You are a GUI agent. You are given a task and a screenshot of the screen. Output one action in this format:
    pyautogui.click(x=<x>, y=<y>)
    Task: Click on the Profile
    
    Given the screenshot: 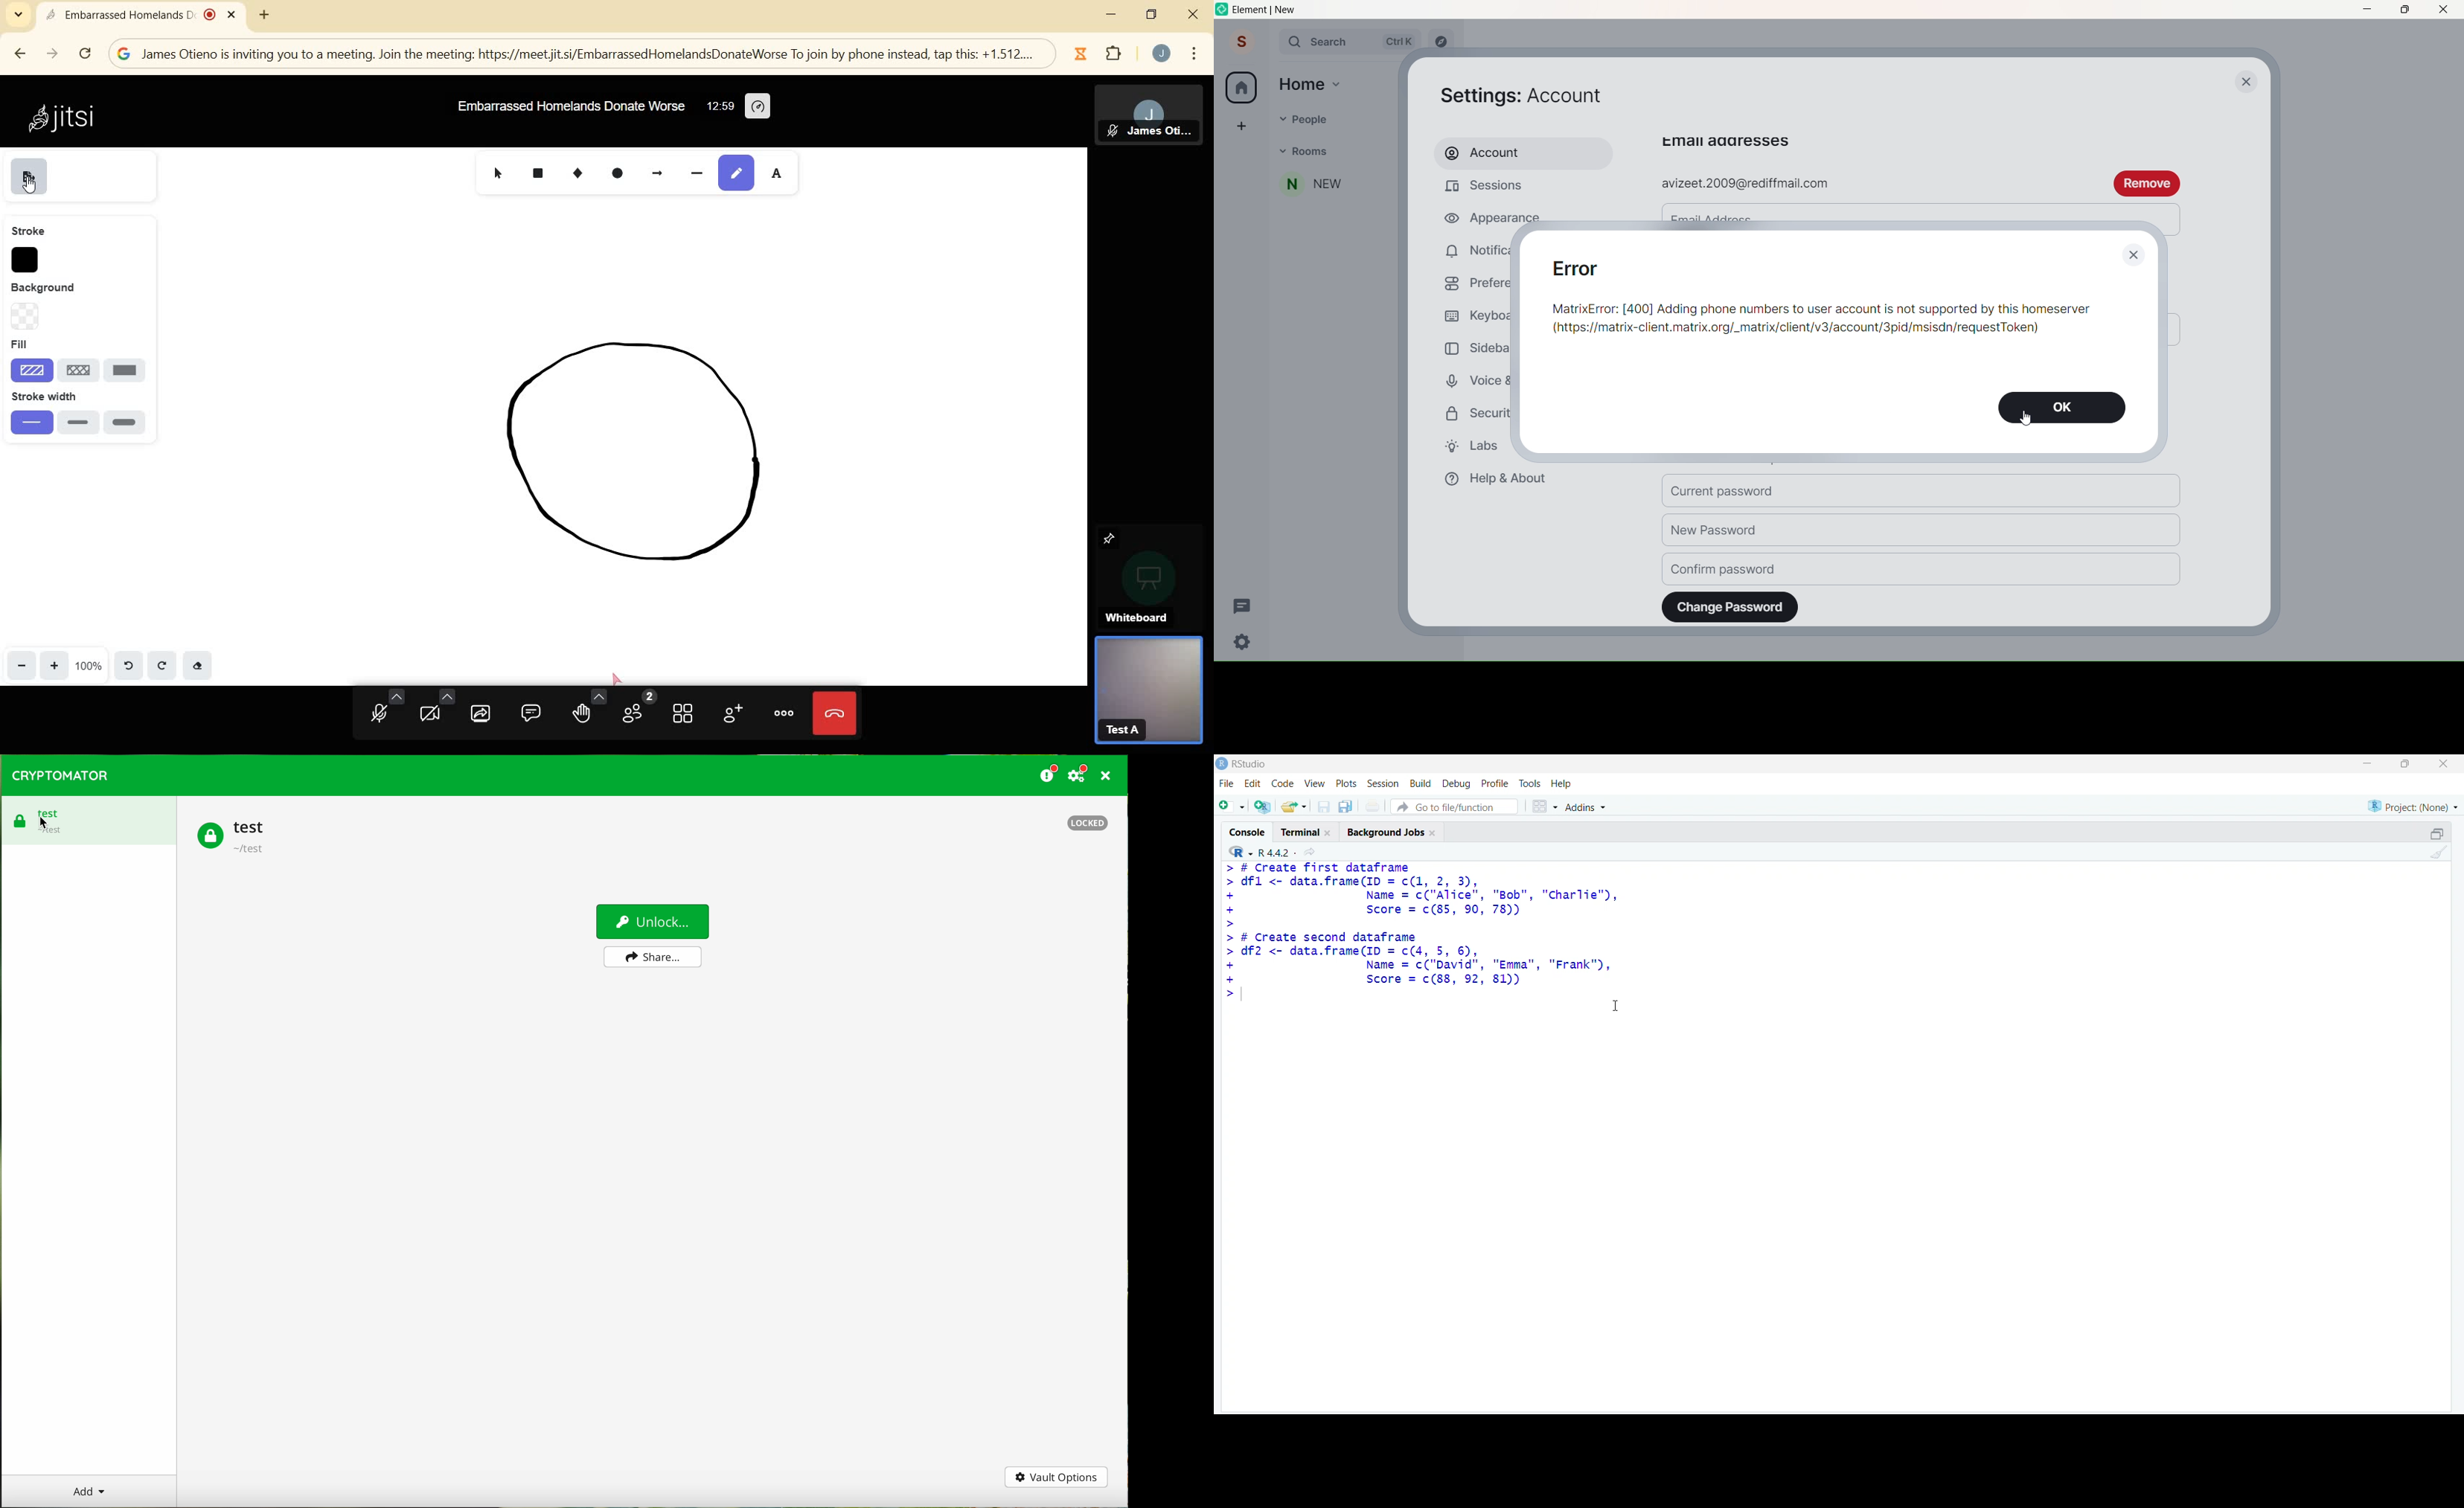 What is the action you would take?
    pyautogui.click(x=1495, y=784)
    